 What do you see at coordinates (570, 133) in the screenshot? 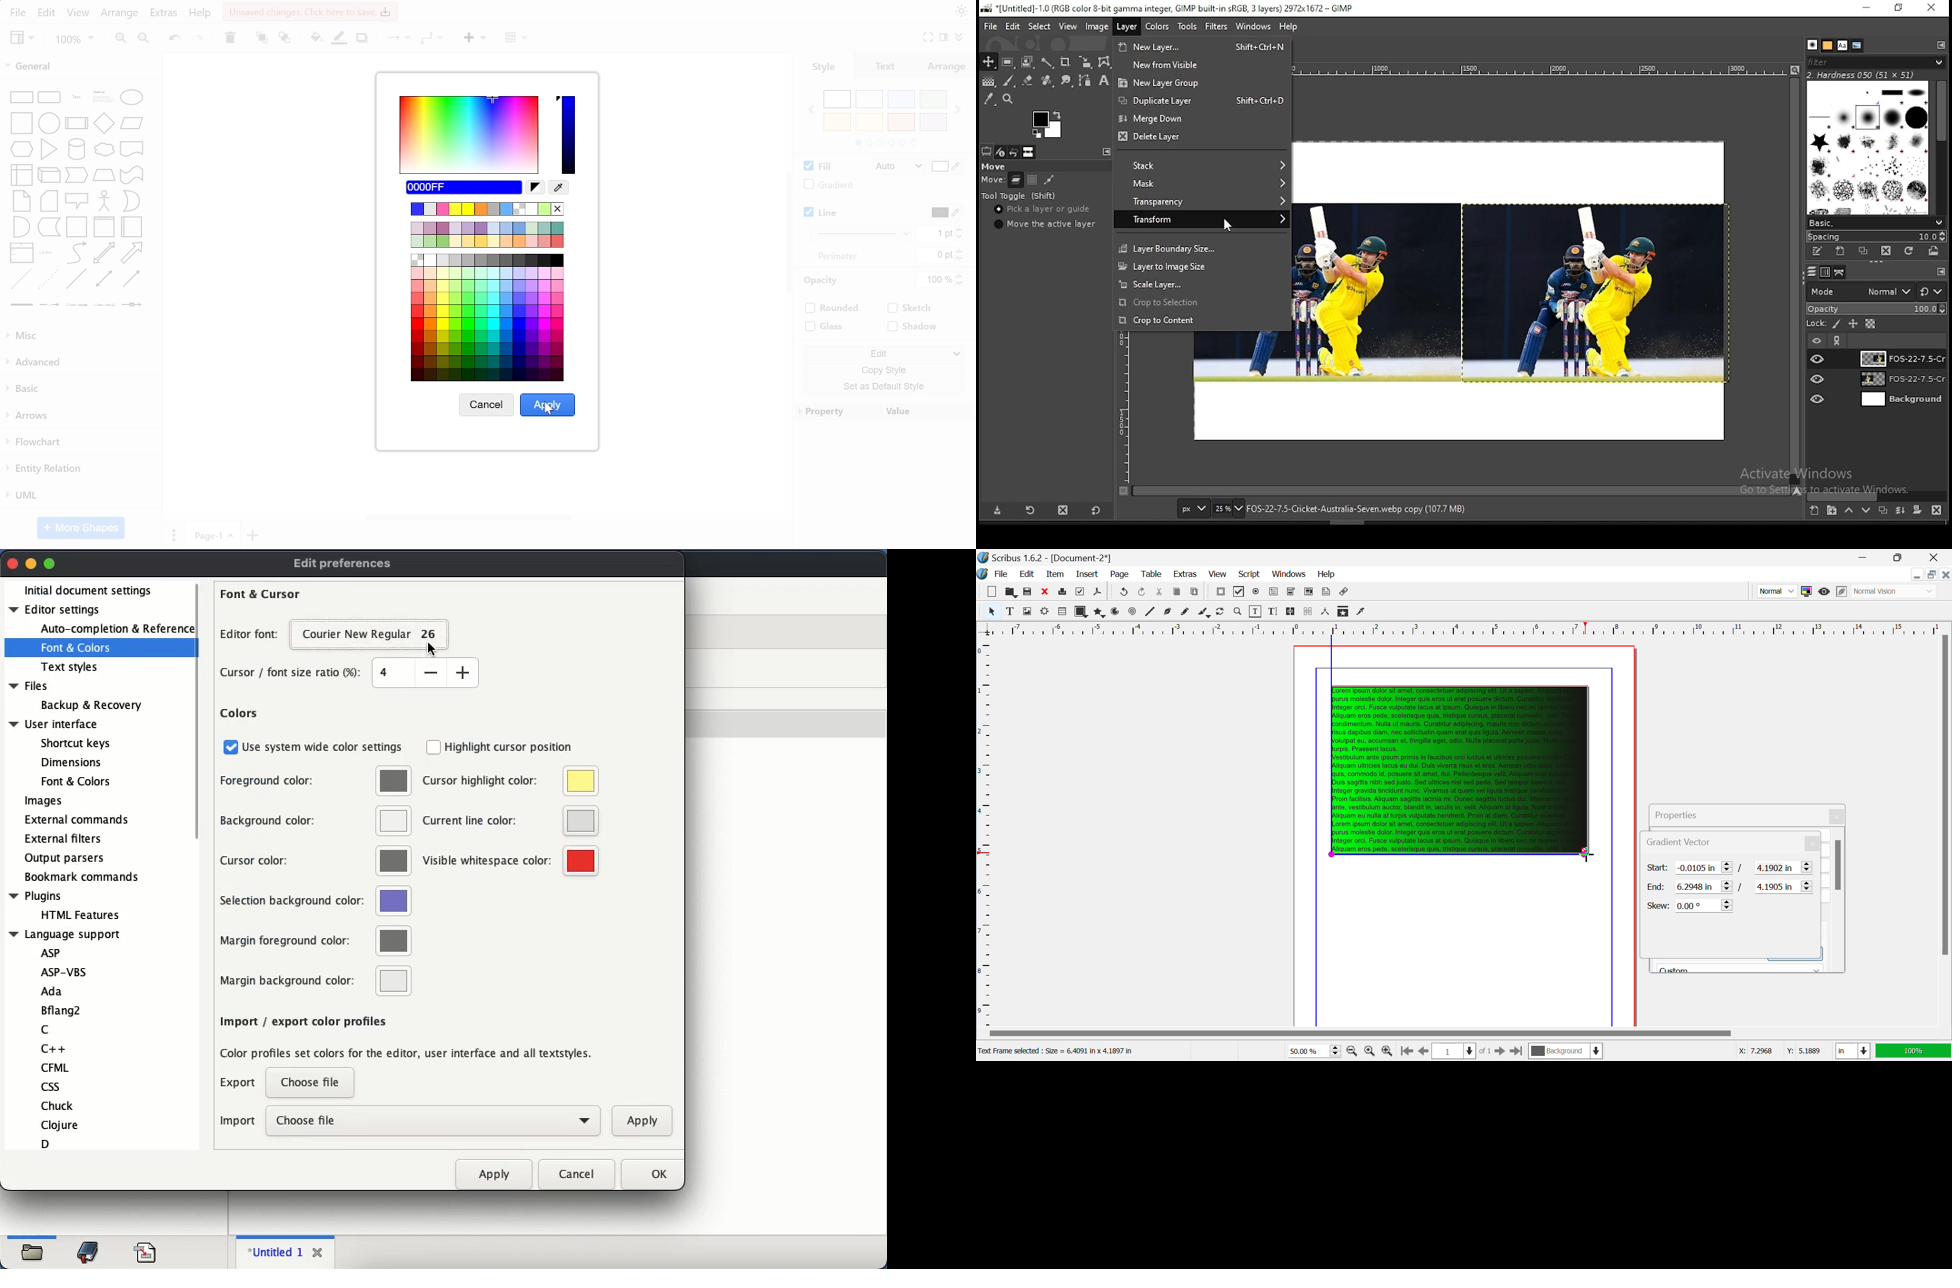
I see `current color spectrum` at bounding box center [570, 133].